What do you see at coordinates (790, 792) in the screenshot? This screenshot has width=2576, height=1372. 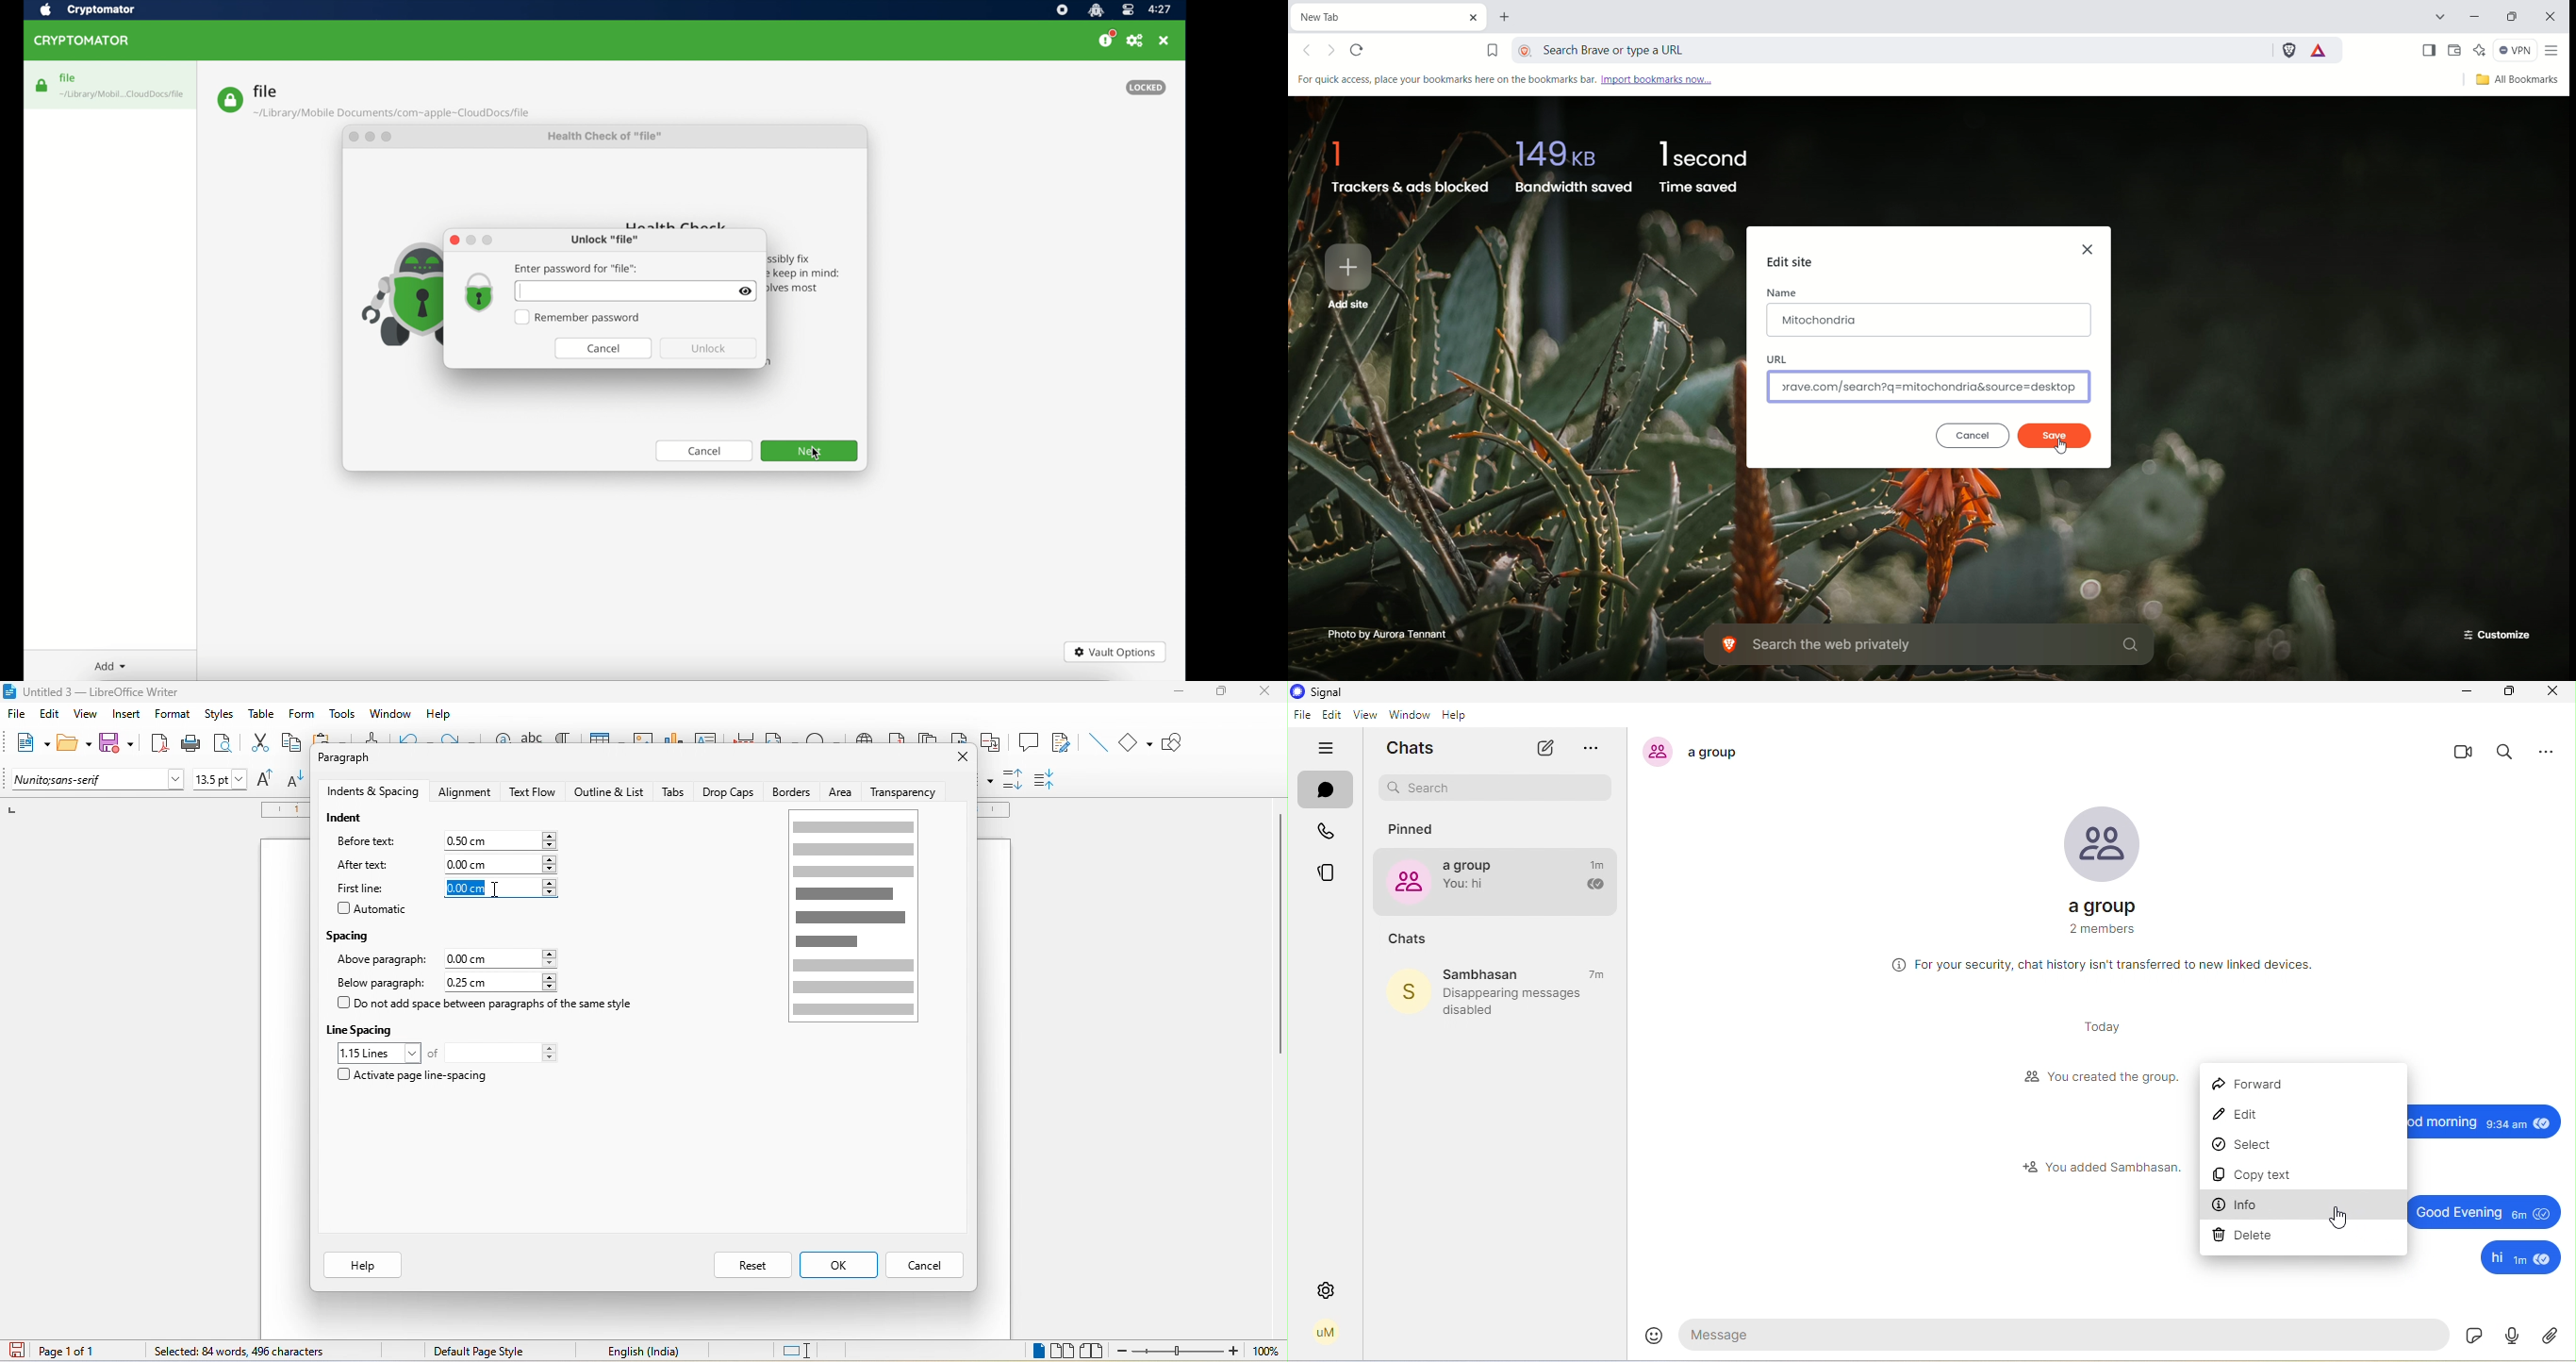 I see `borders` at bounding box center [790, 792].